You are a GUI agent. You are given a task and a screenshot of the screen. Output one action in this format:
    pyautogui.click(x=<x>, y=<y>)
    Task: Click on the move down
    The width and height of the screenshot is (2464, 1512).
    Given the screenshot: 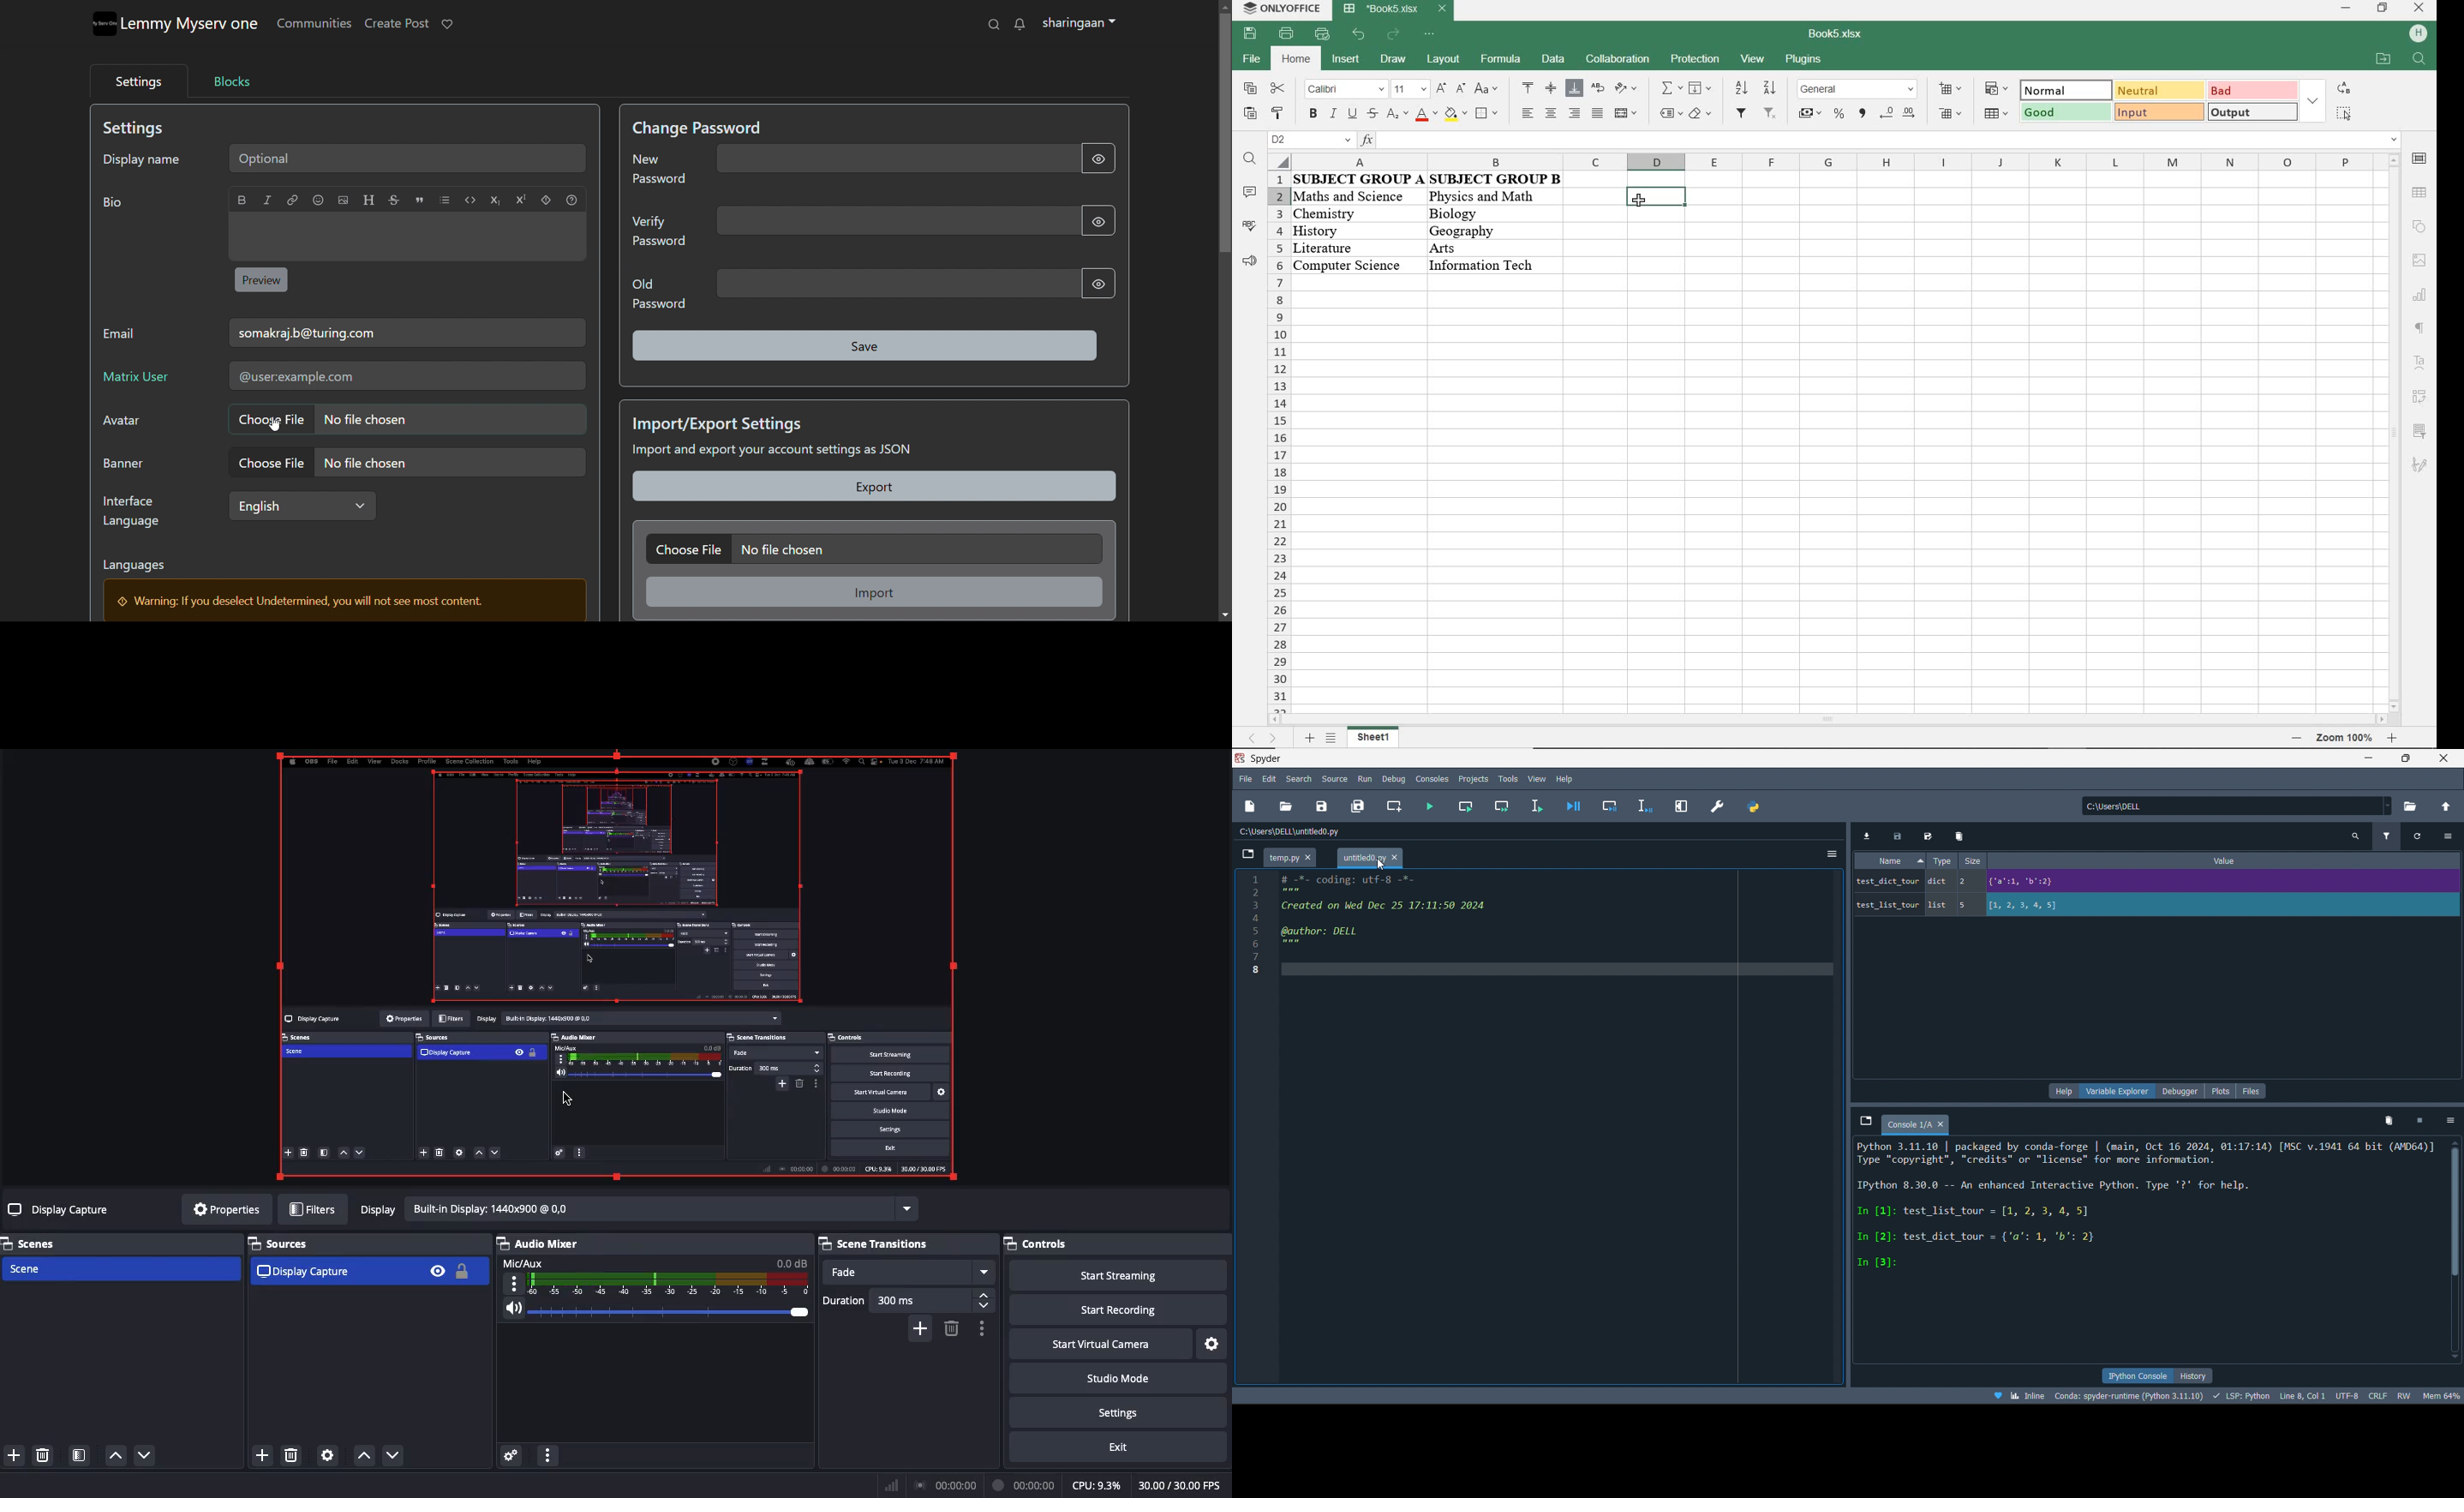 What is the action you would take?
    pyautogui.click(x=395, y=1457)
    